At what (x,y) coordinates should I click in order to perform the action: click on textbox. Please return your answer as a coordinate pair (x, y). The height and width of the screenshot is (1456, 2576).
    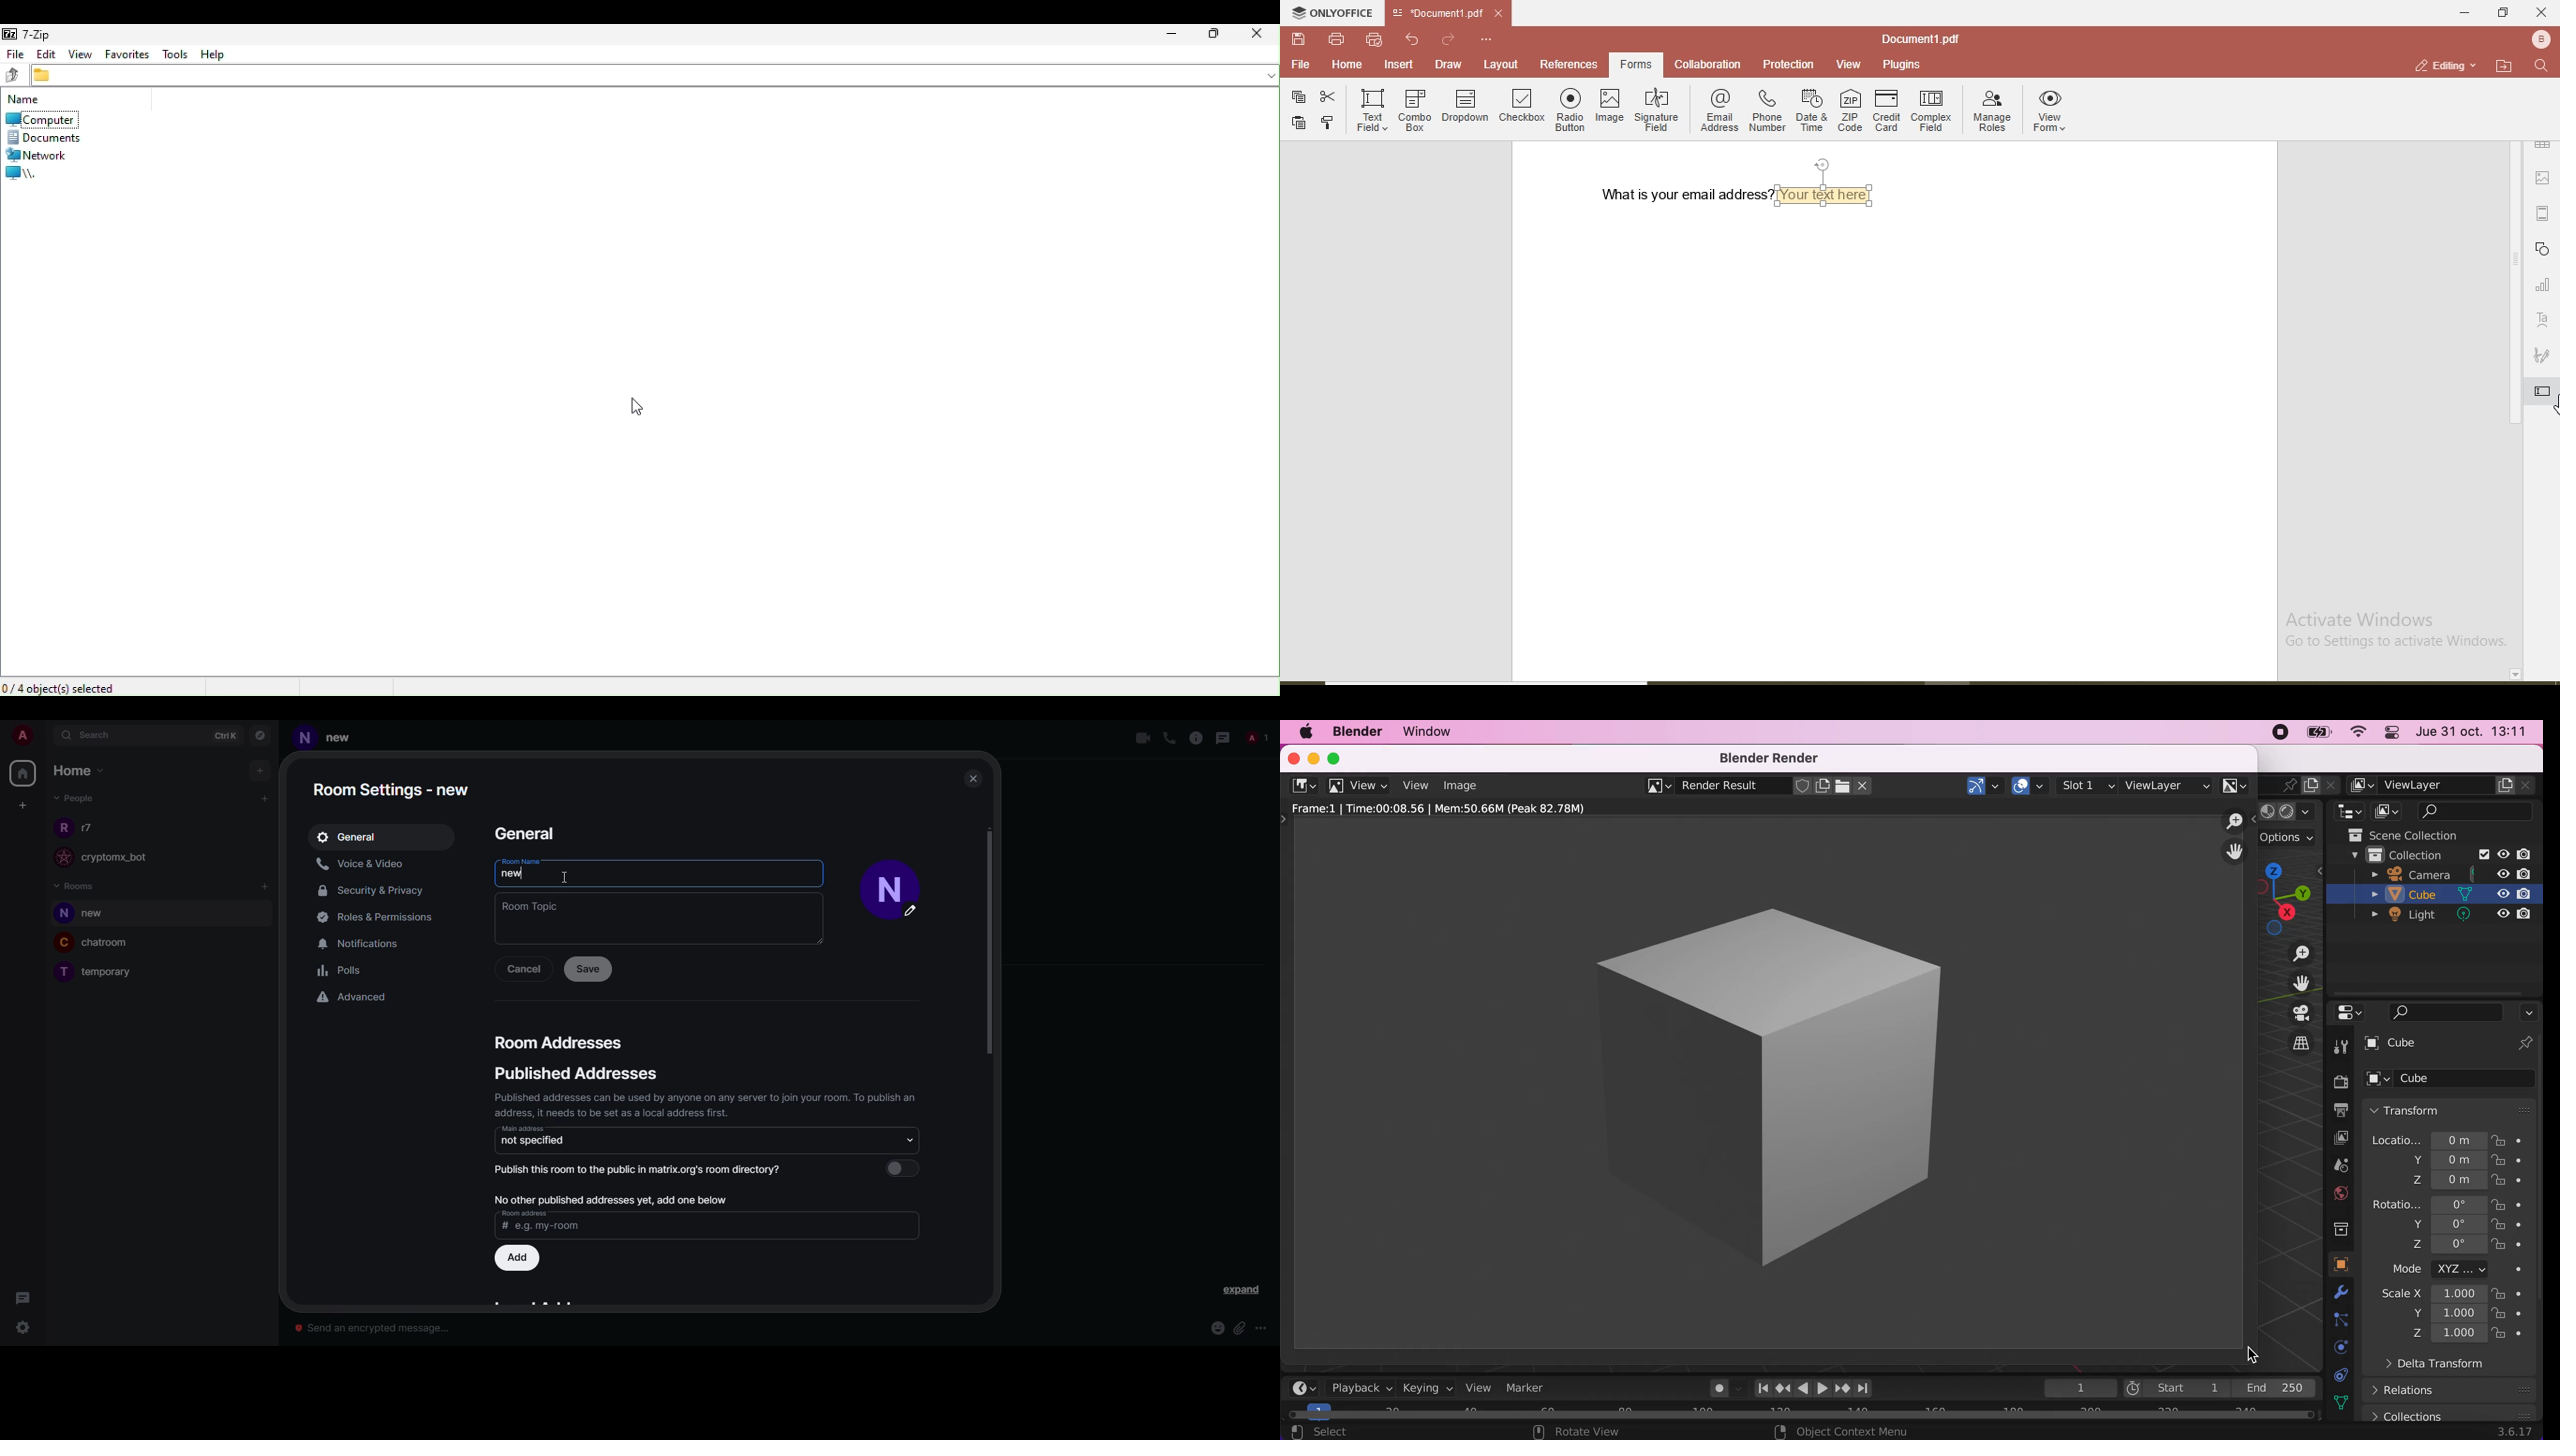
    Looking at the image, I should click on (1825, 195).